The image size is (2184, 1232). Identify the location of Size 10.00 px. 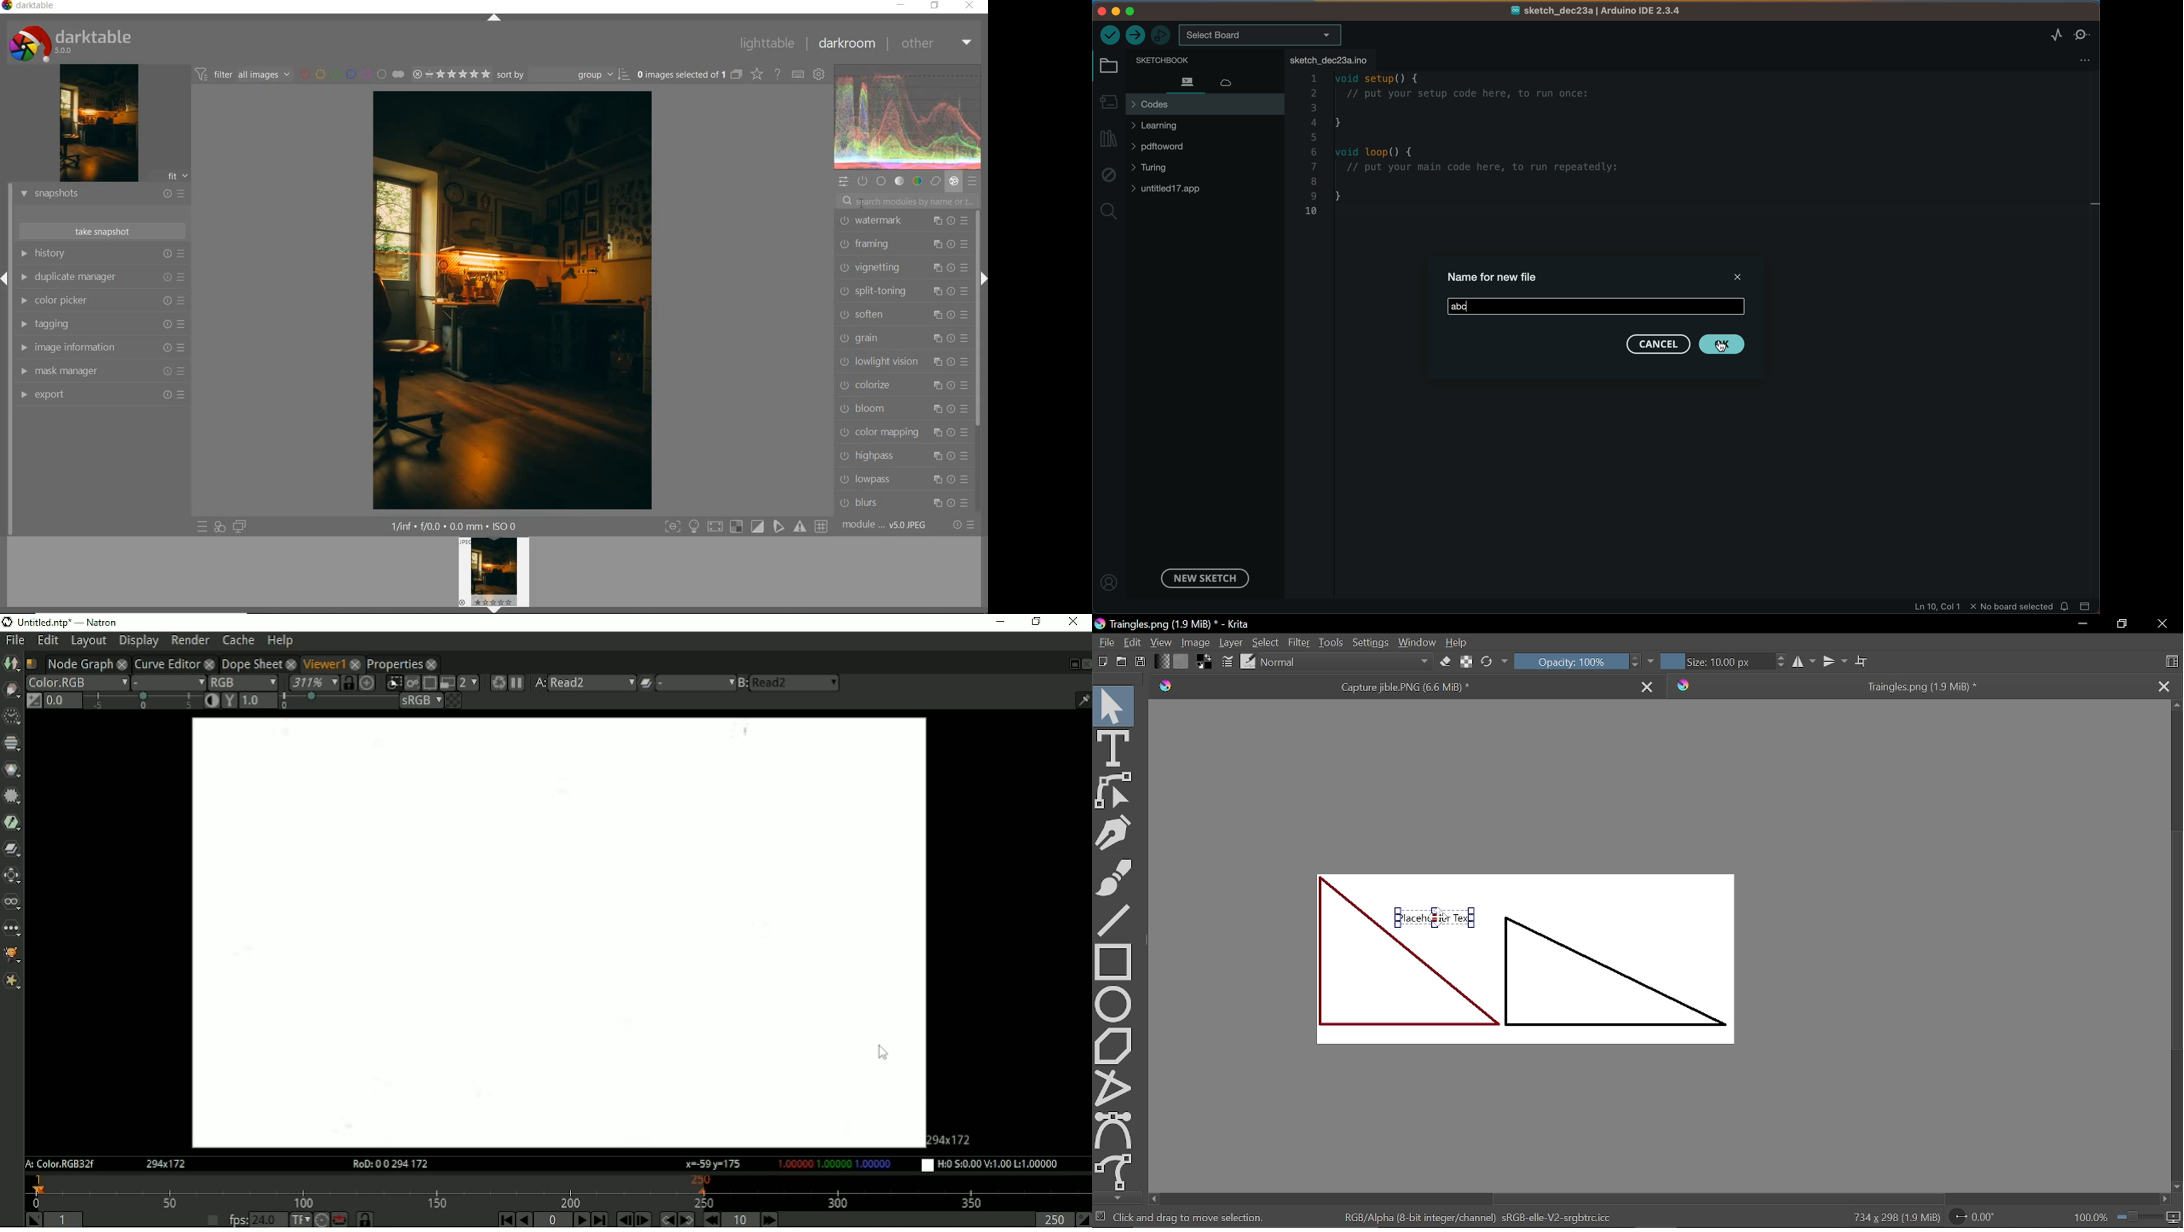
(1715, 662).